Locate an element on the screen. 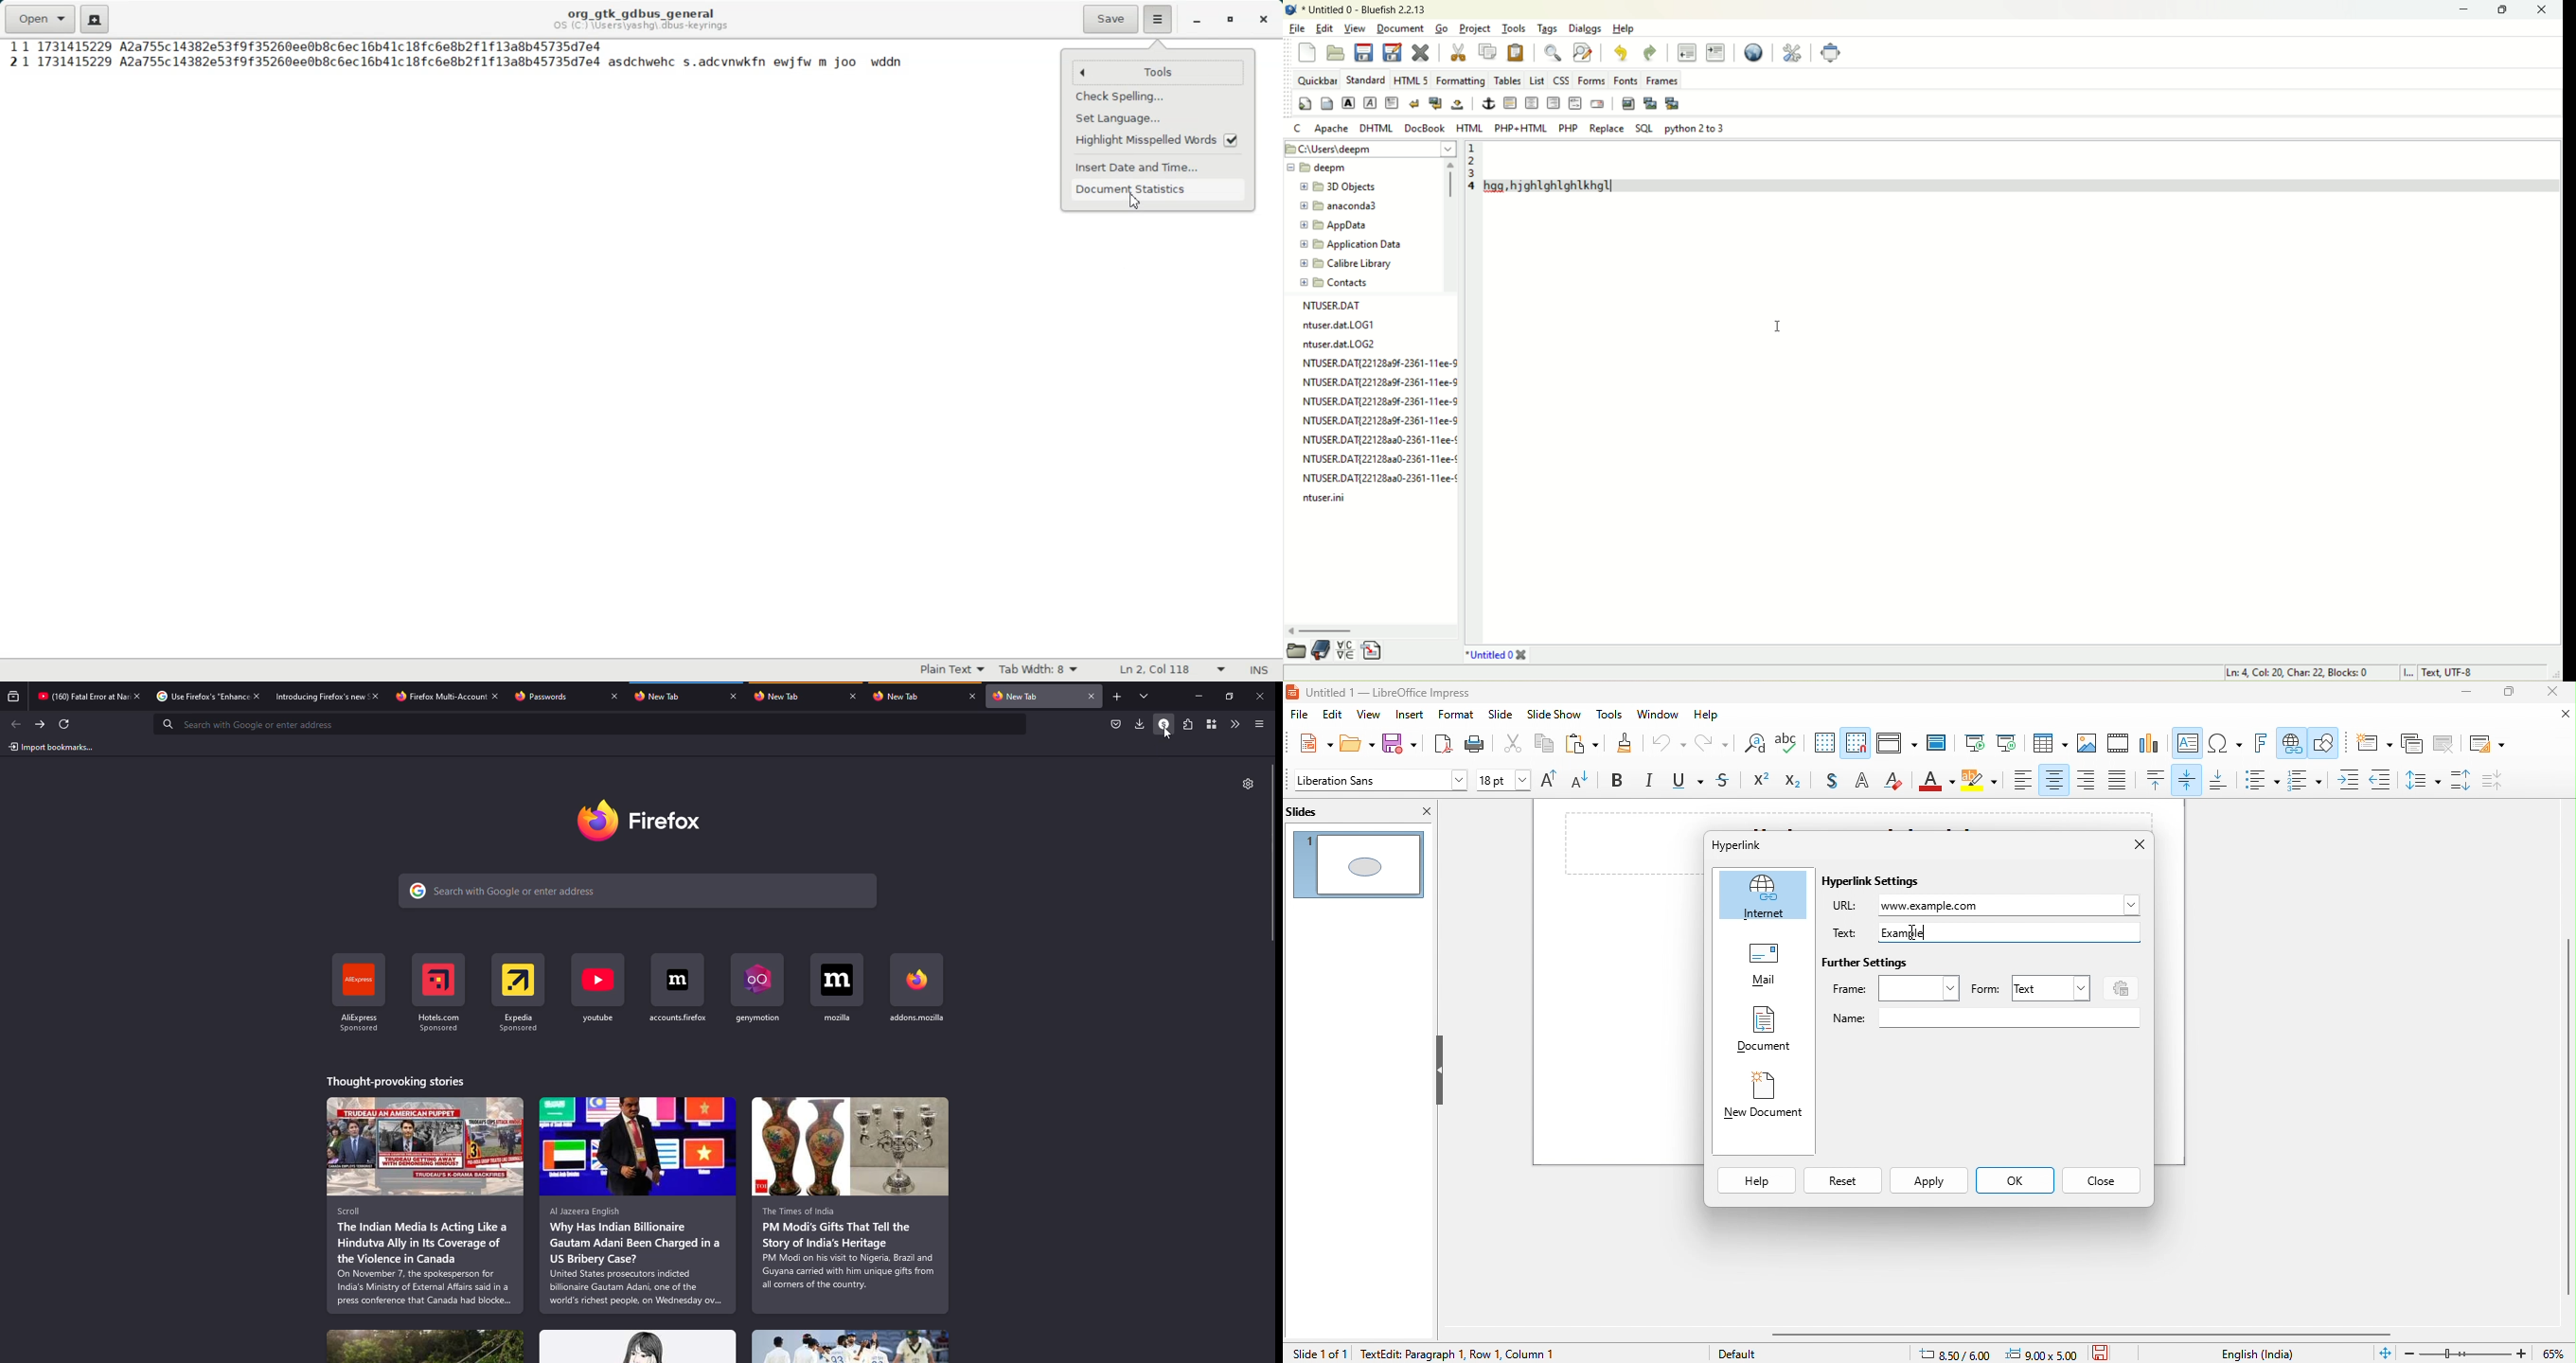 The image size is (2576, 1372). tab is located at coordinates (779, 695).